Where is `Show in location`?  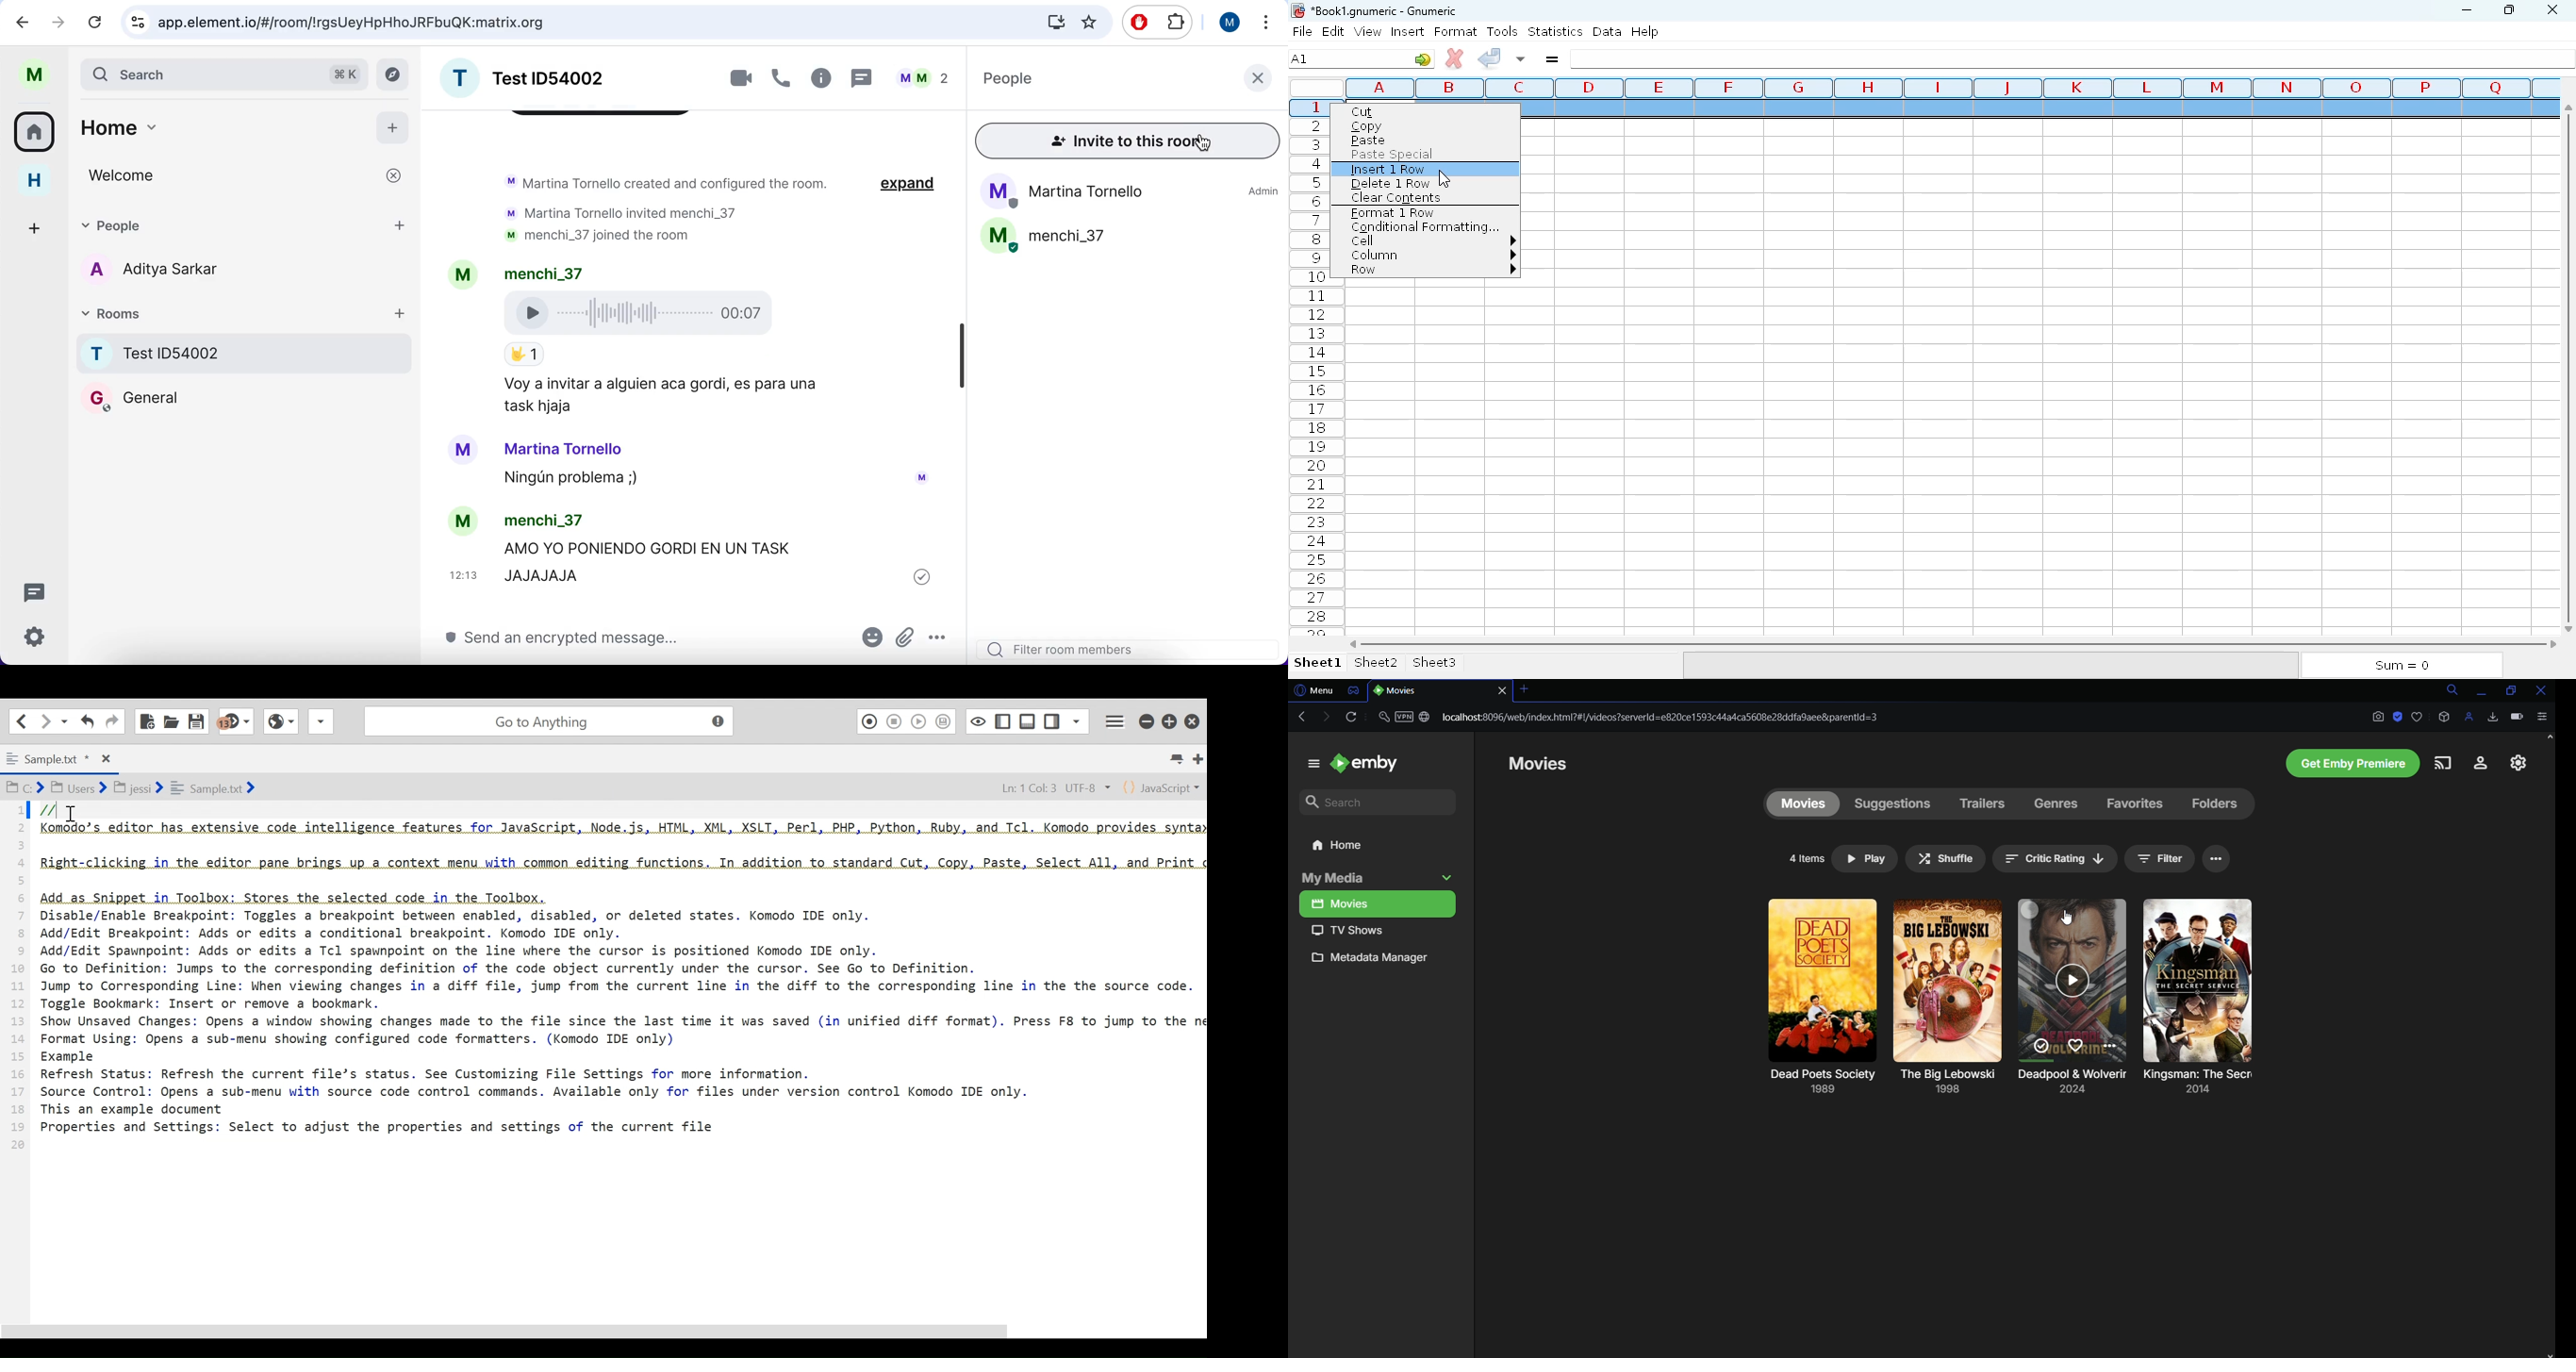
Show in location is located at coordinates (132, 787).